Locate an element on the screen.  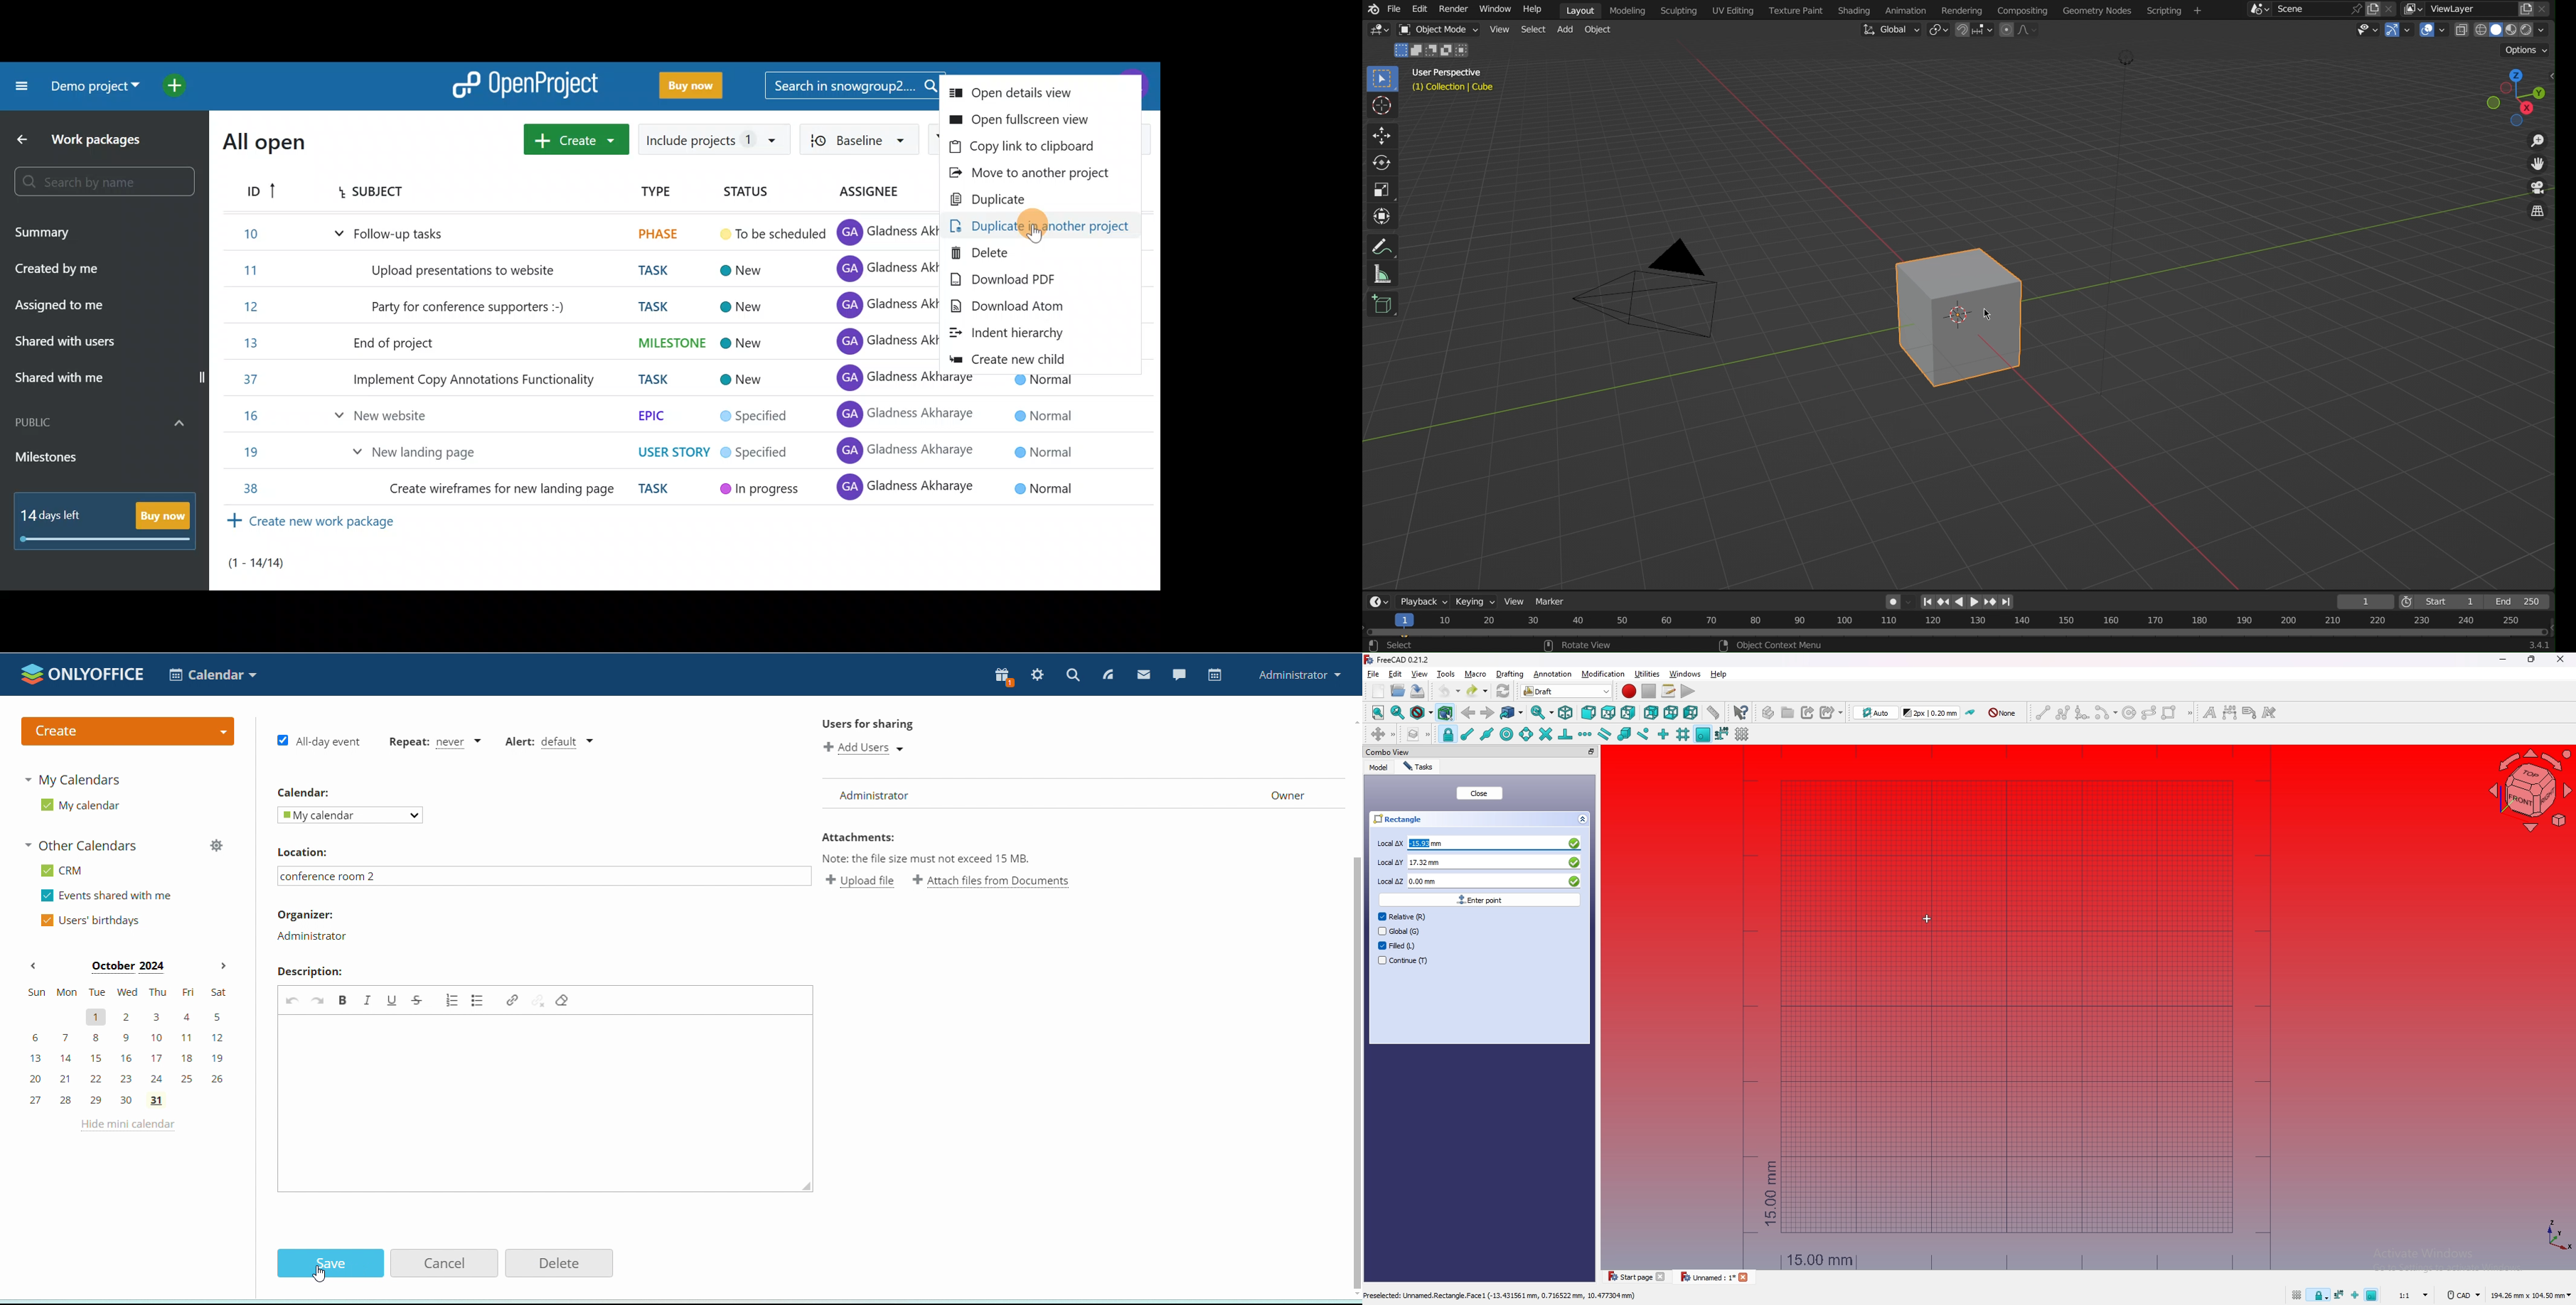
rotate view is located at coordinates (1582, 646).